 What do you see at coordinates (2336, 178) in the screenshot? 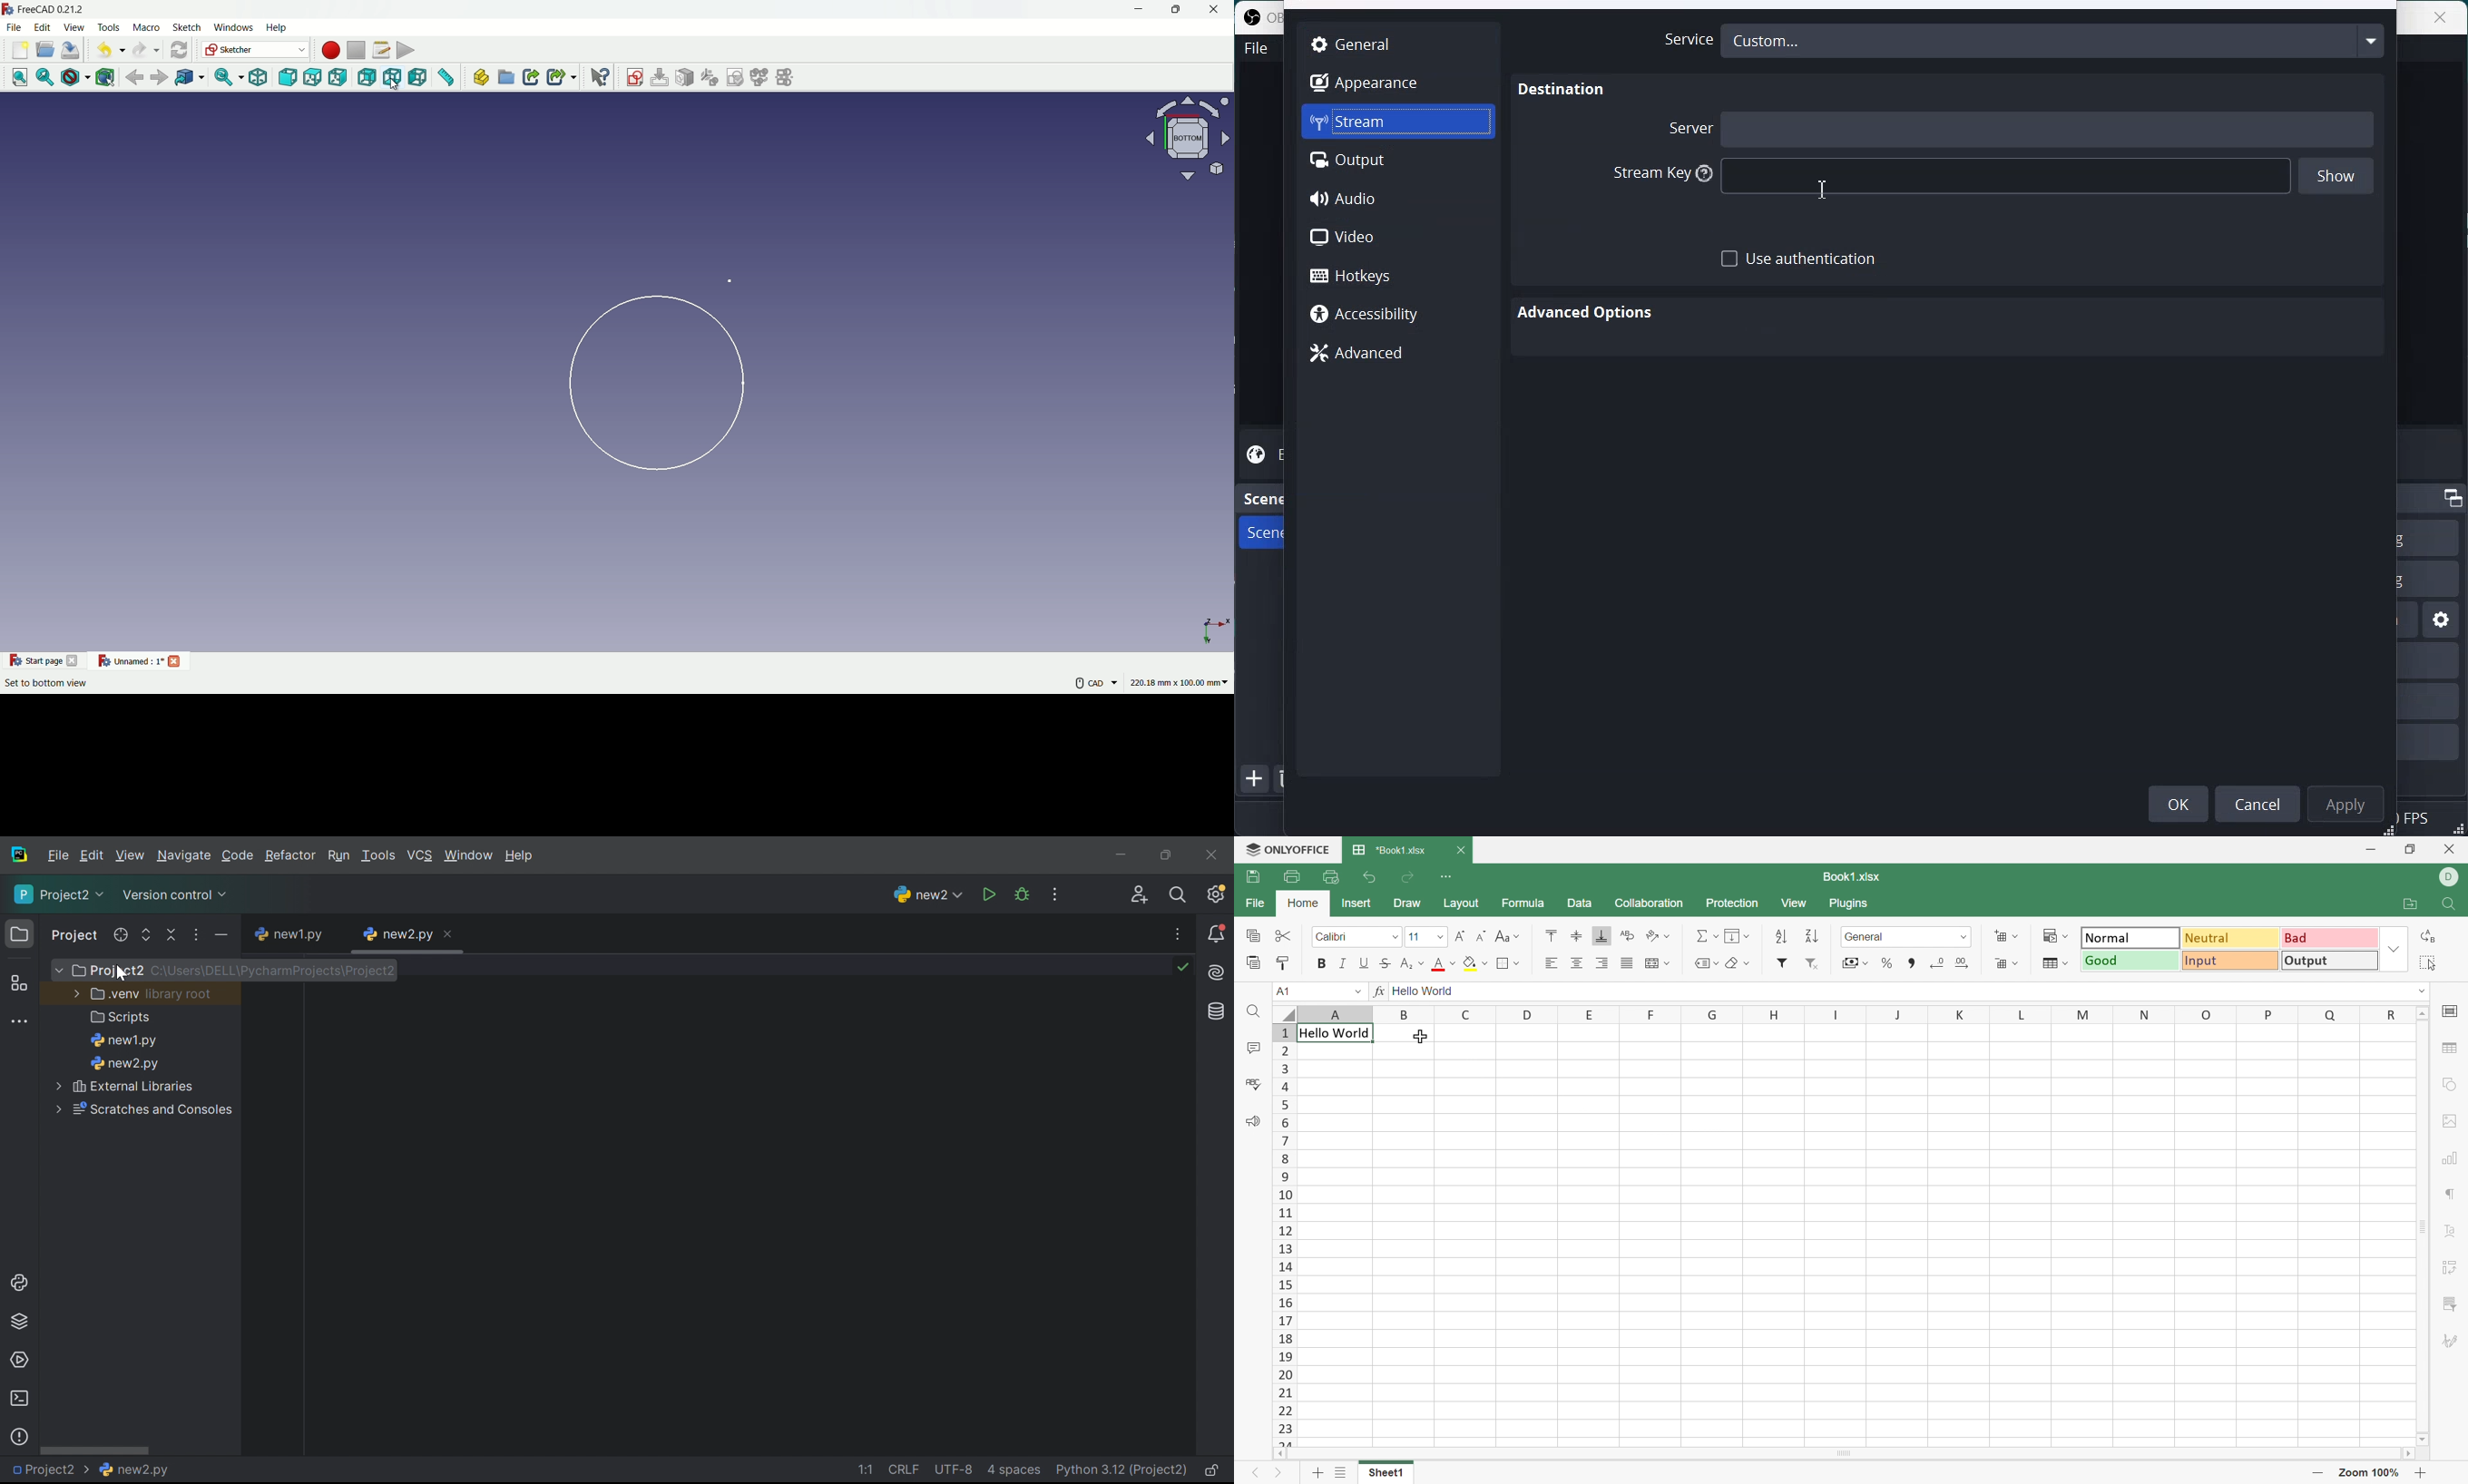
I see `Show` at bounding box center [2336, 178].